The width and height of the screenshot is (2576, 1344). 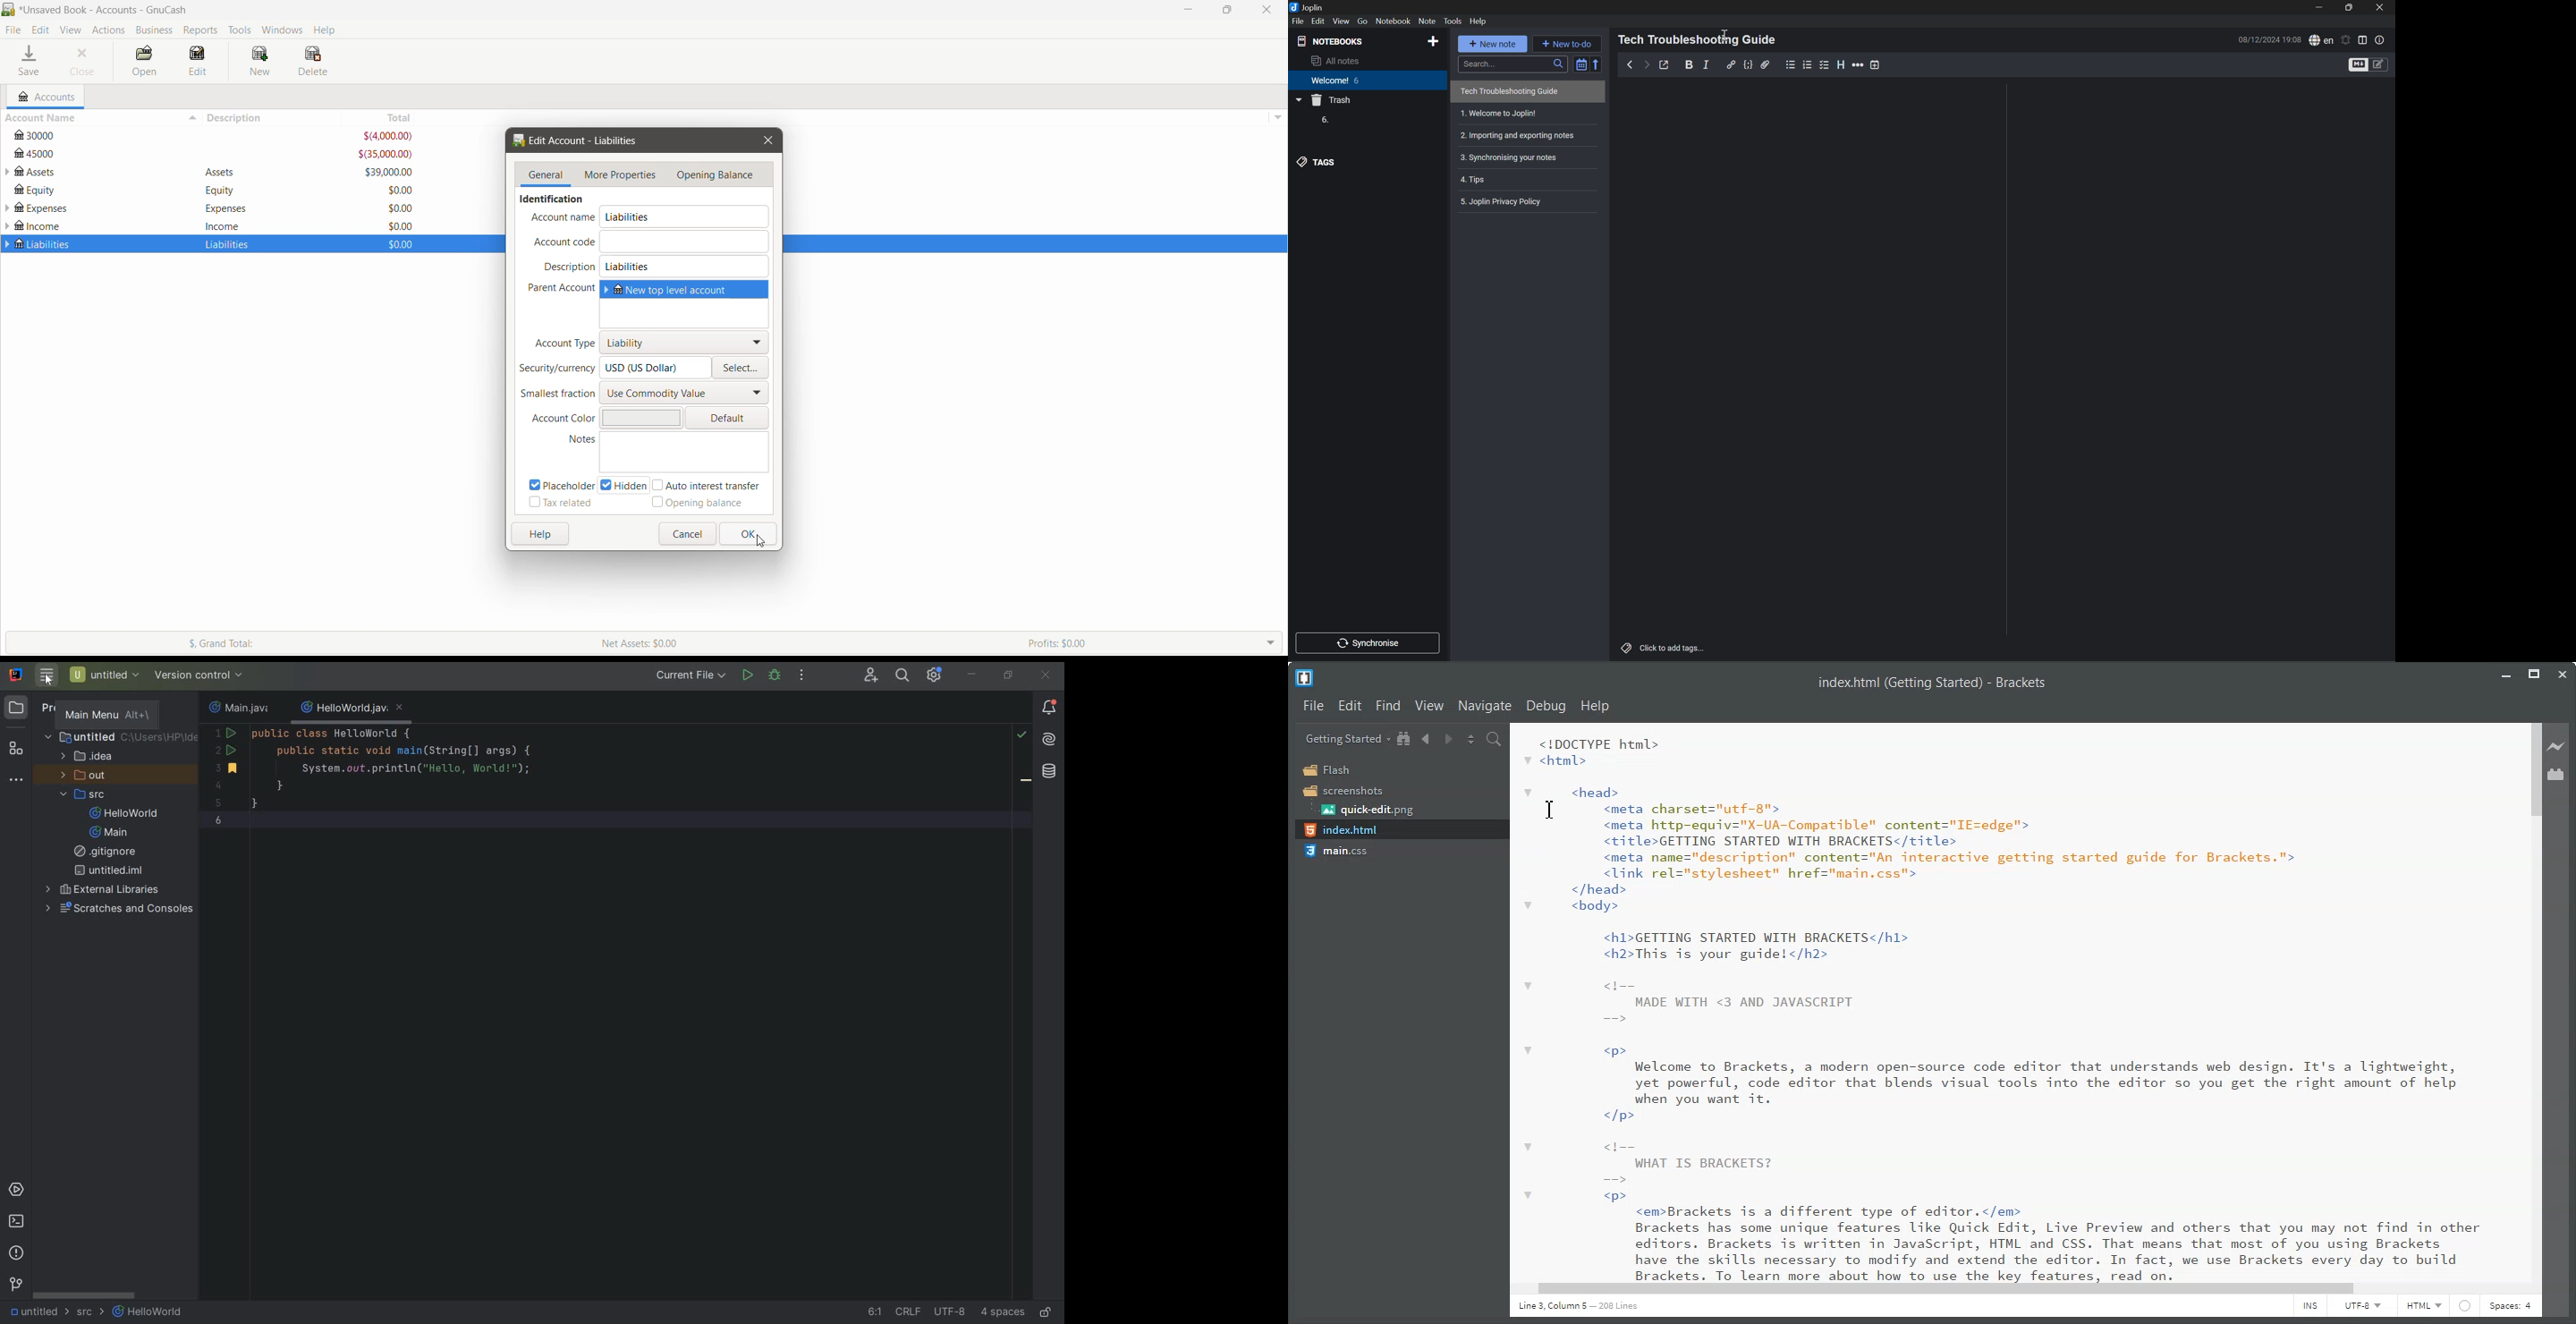 What do you see at coordinates (580, 141) in the screenshot?
I see `Edit Account - Liabilities` at bounding box center [580, 141].